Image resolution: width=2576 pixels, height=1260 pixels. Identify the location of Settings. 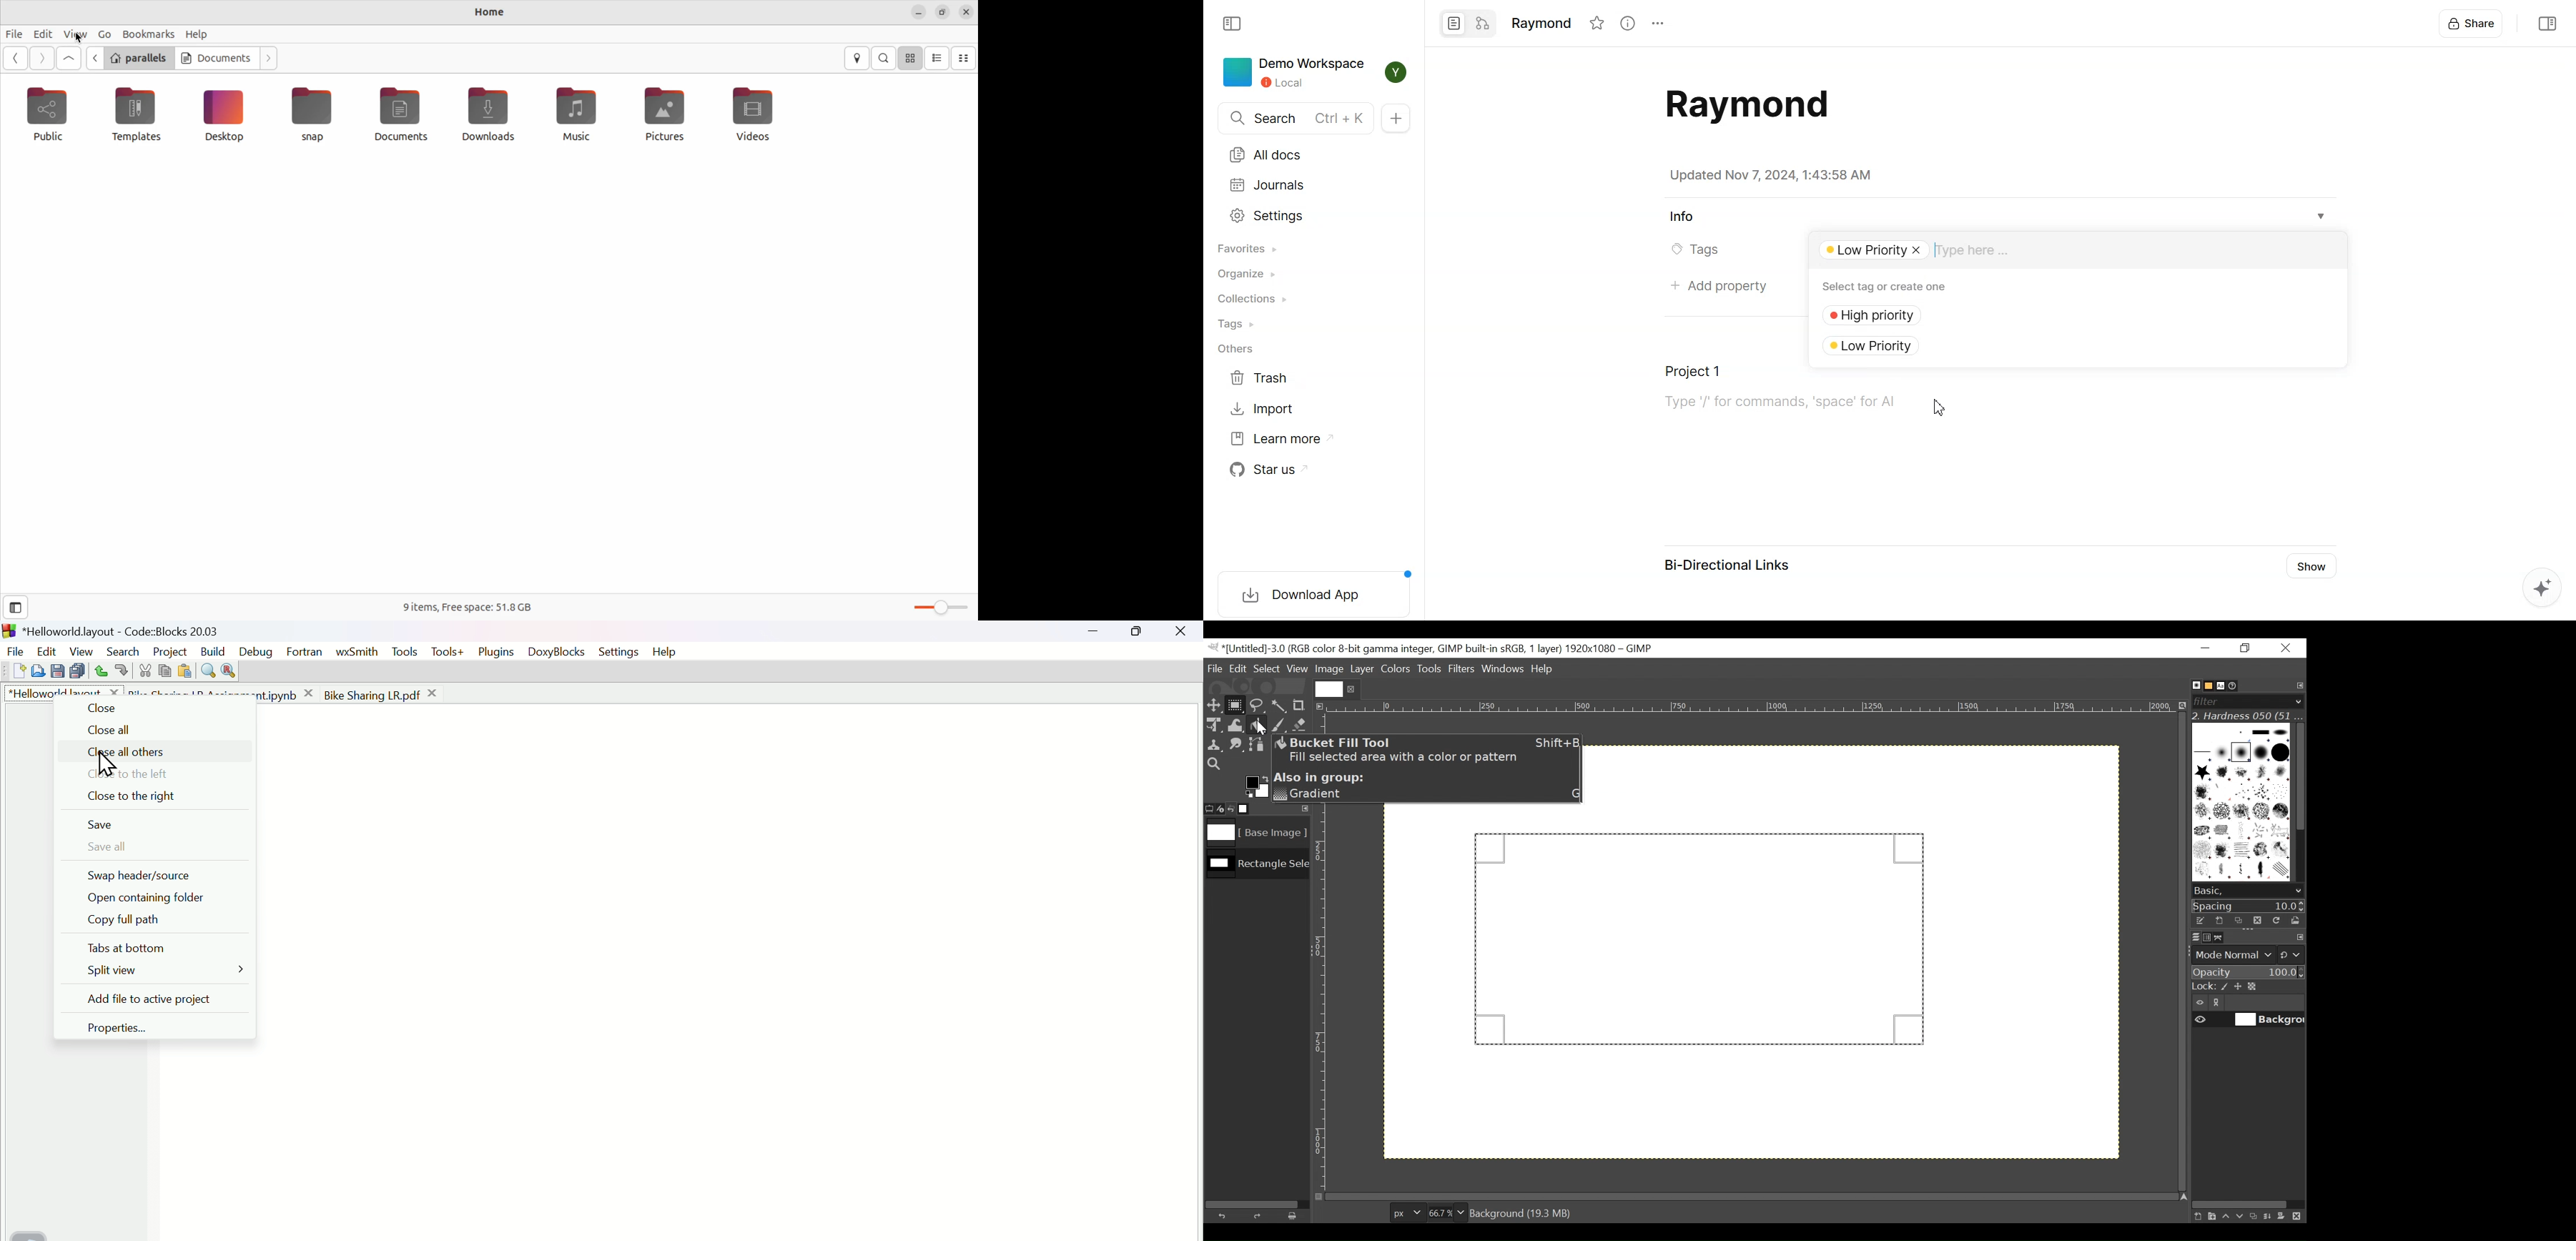
(1268, 215).